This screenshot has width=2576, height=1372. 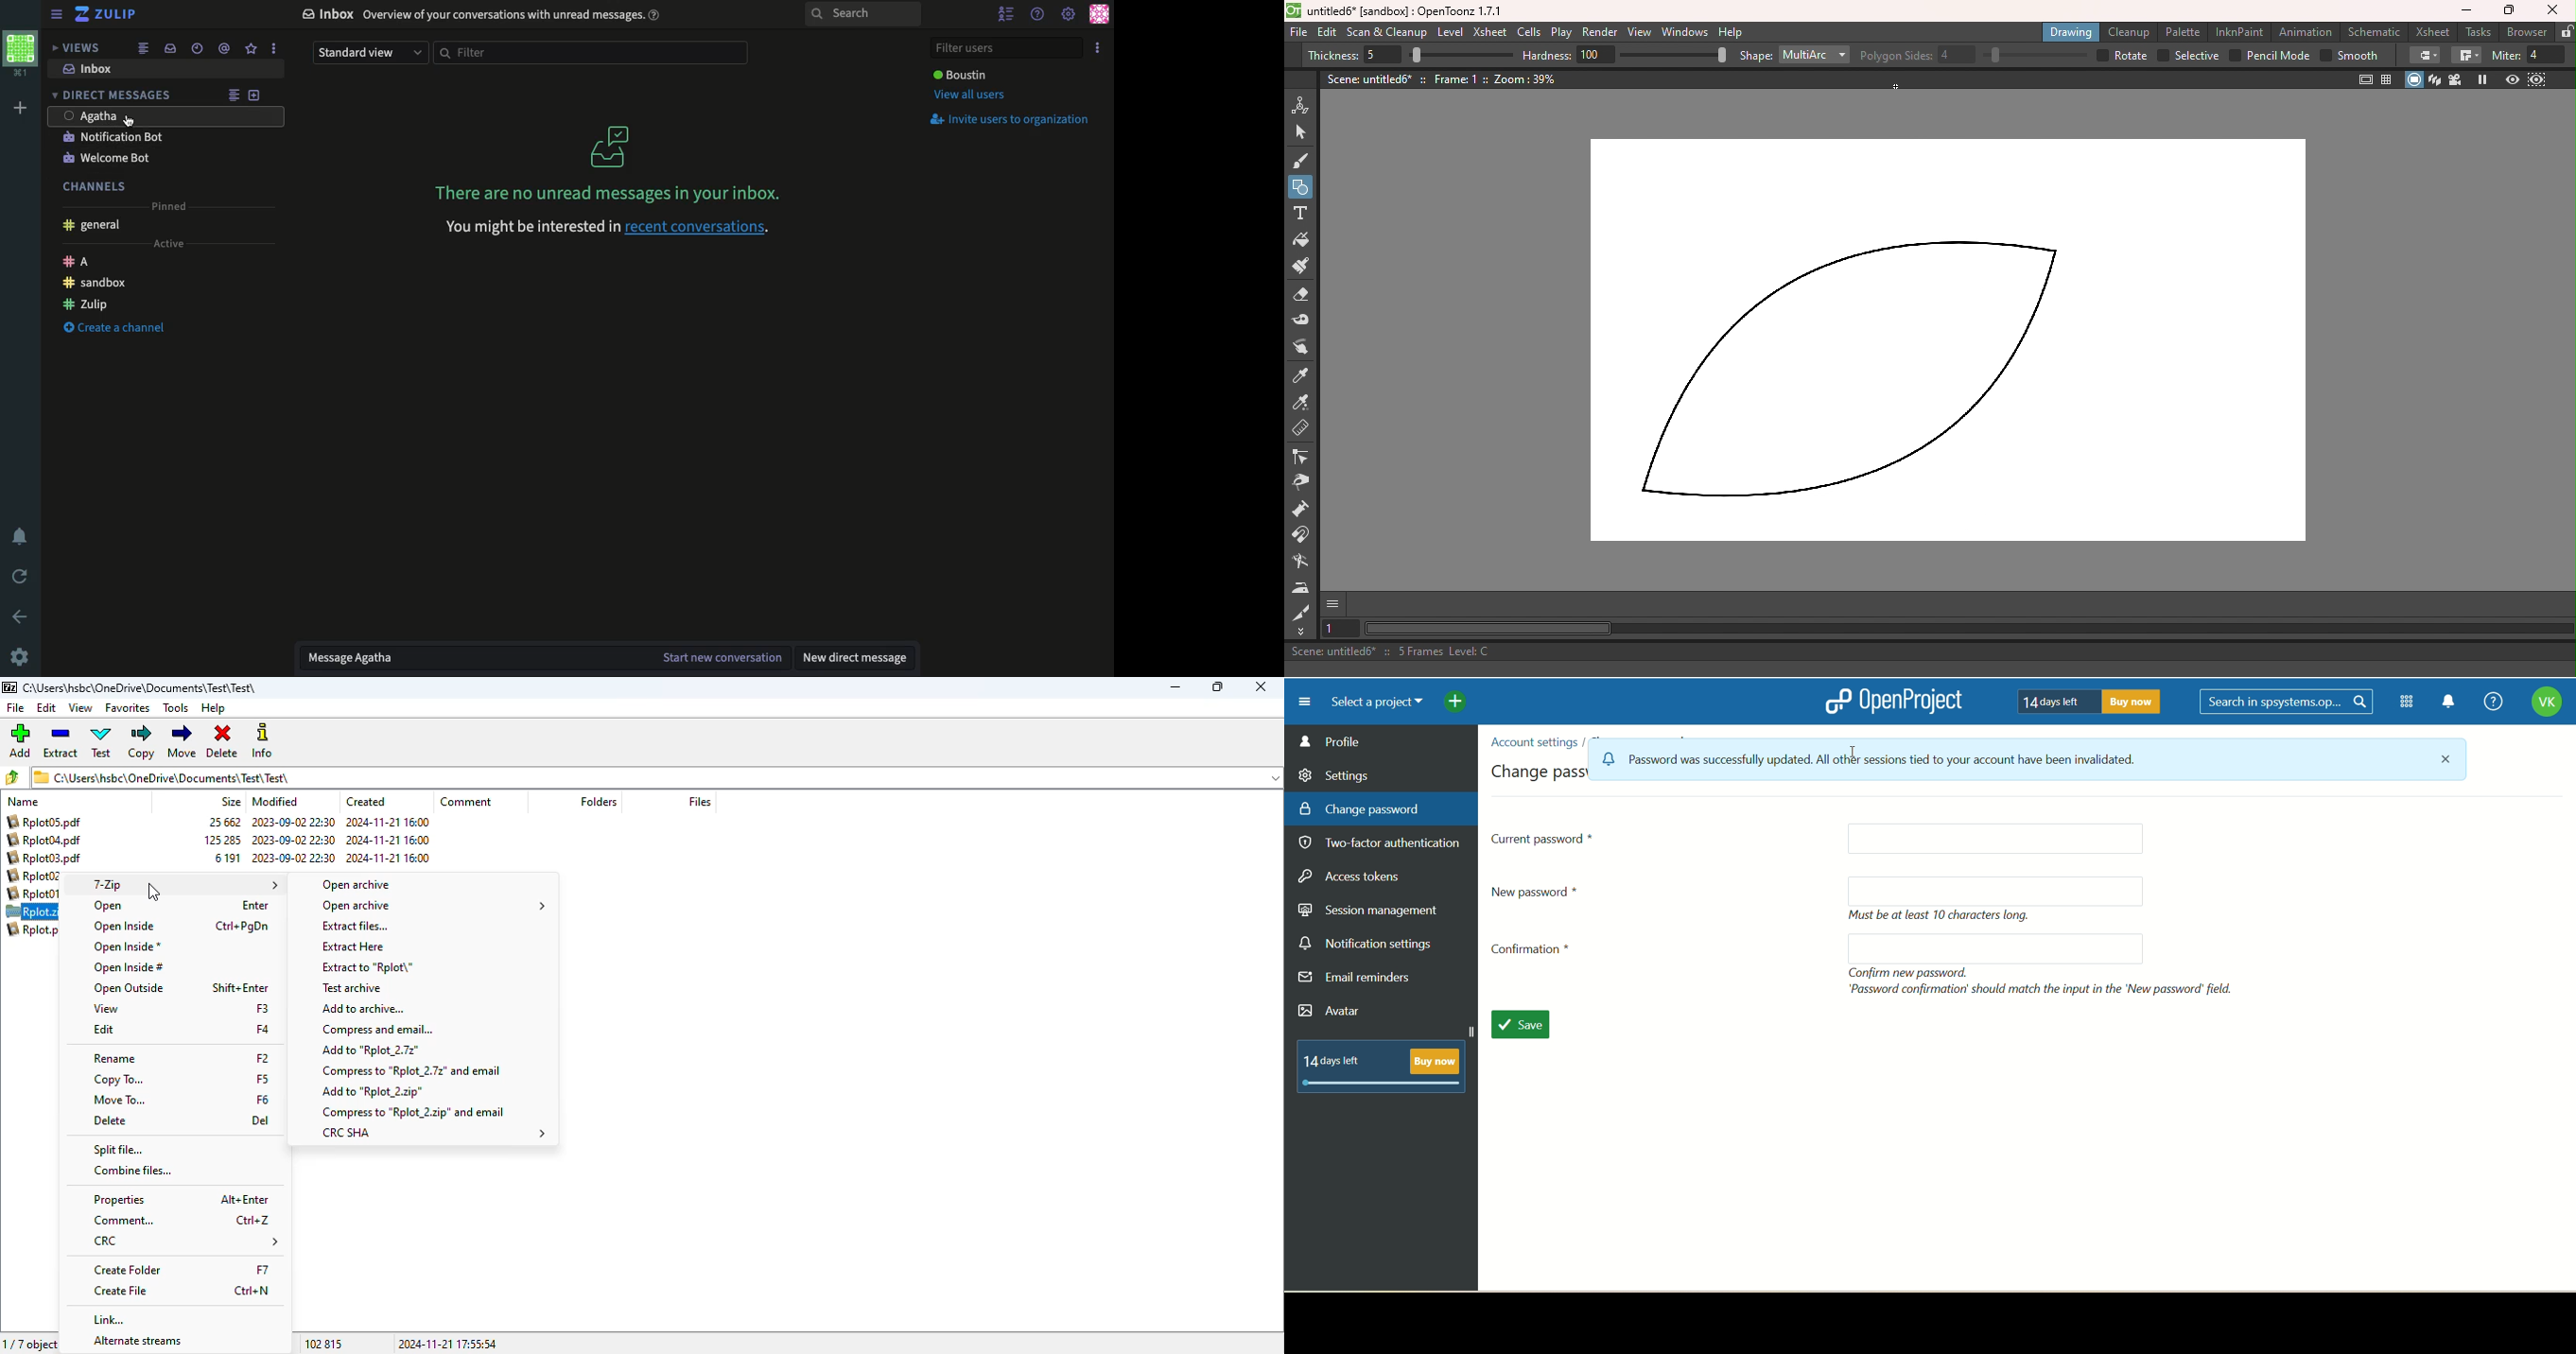 I want to click on delete, so click(x=109, y=1120).